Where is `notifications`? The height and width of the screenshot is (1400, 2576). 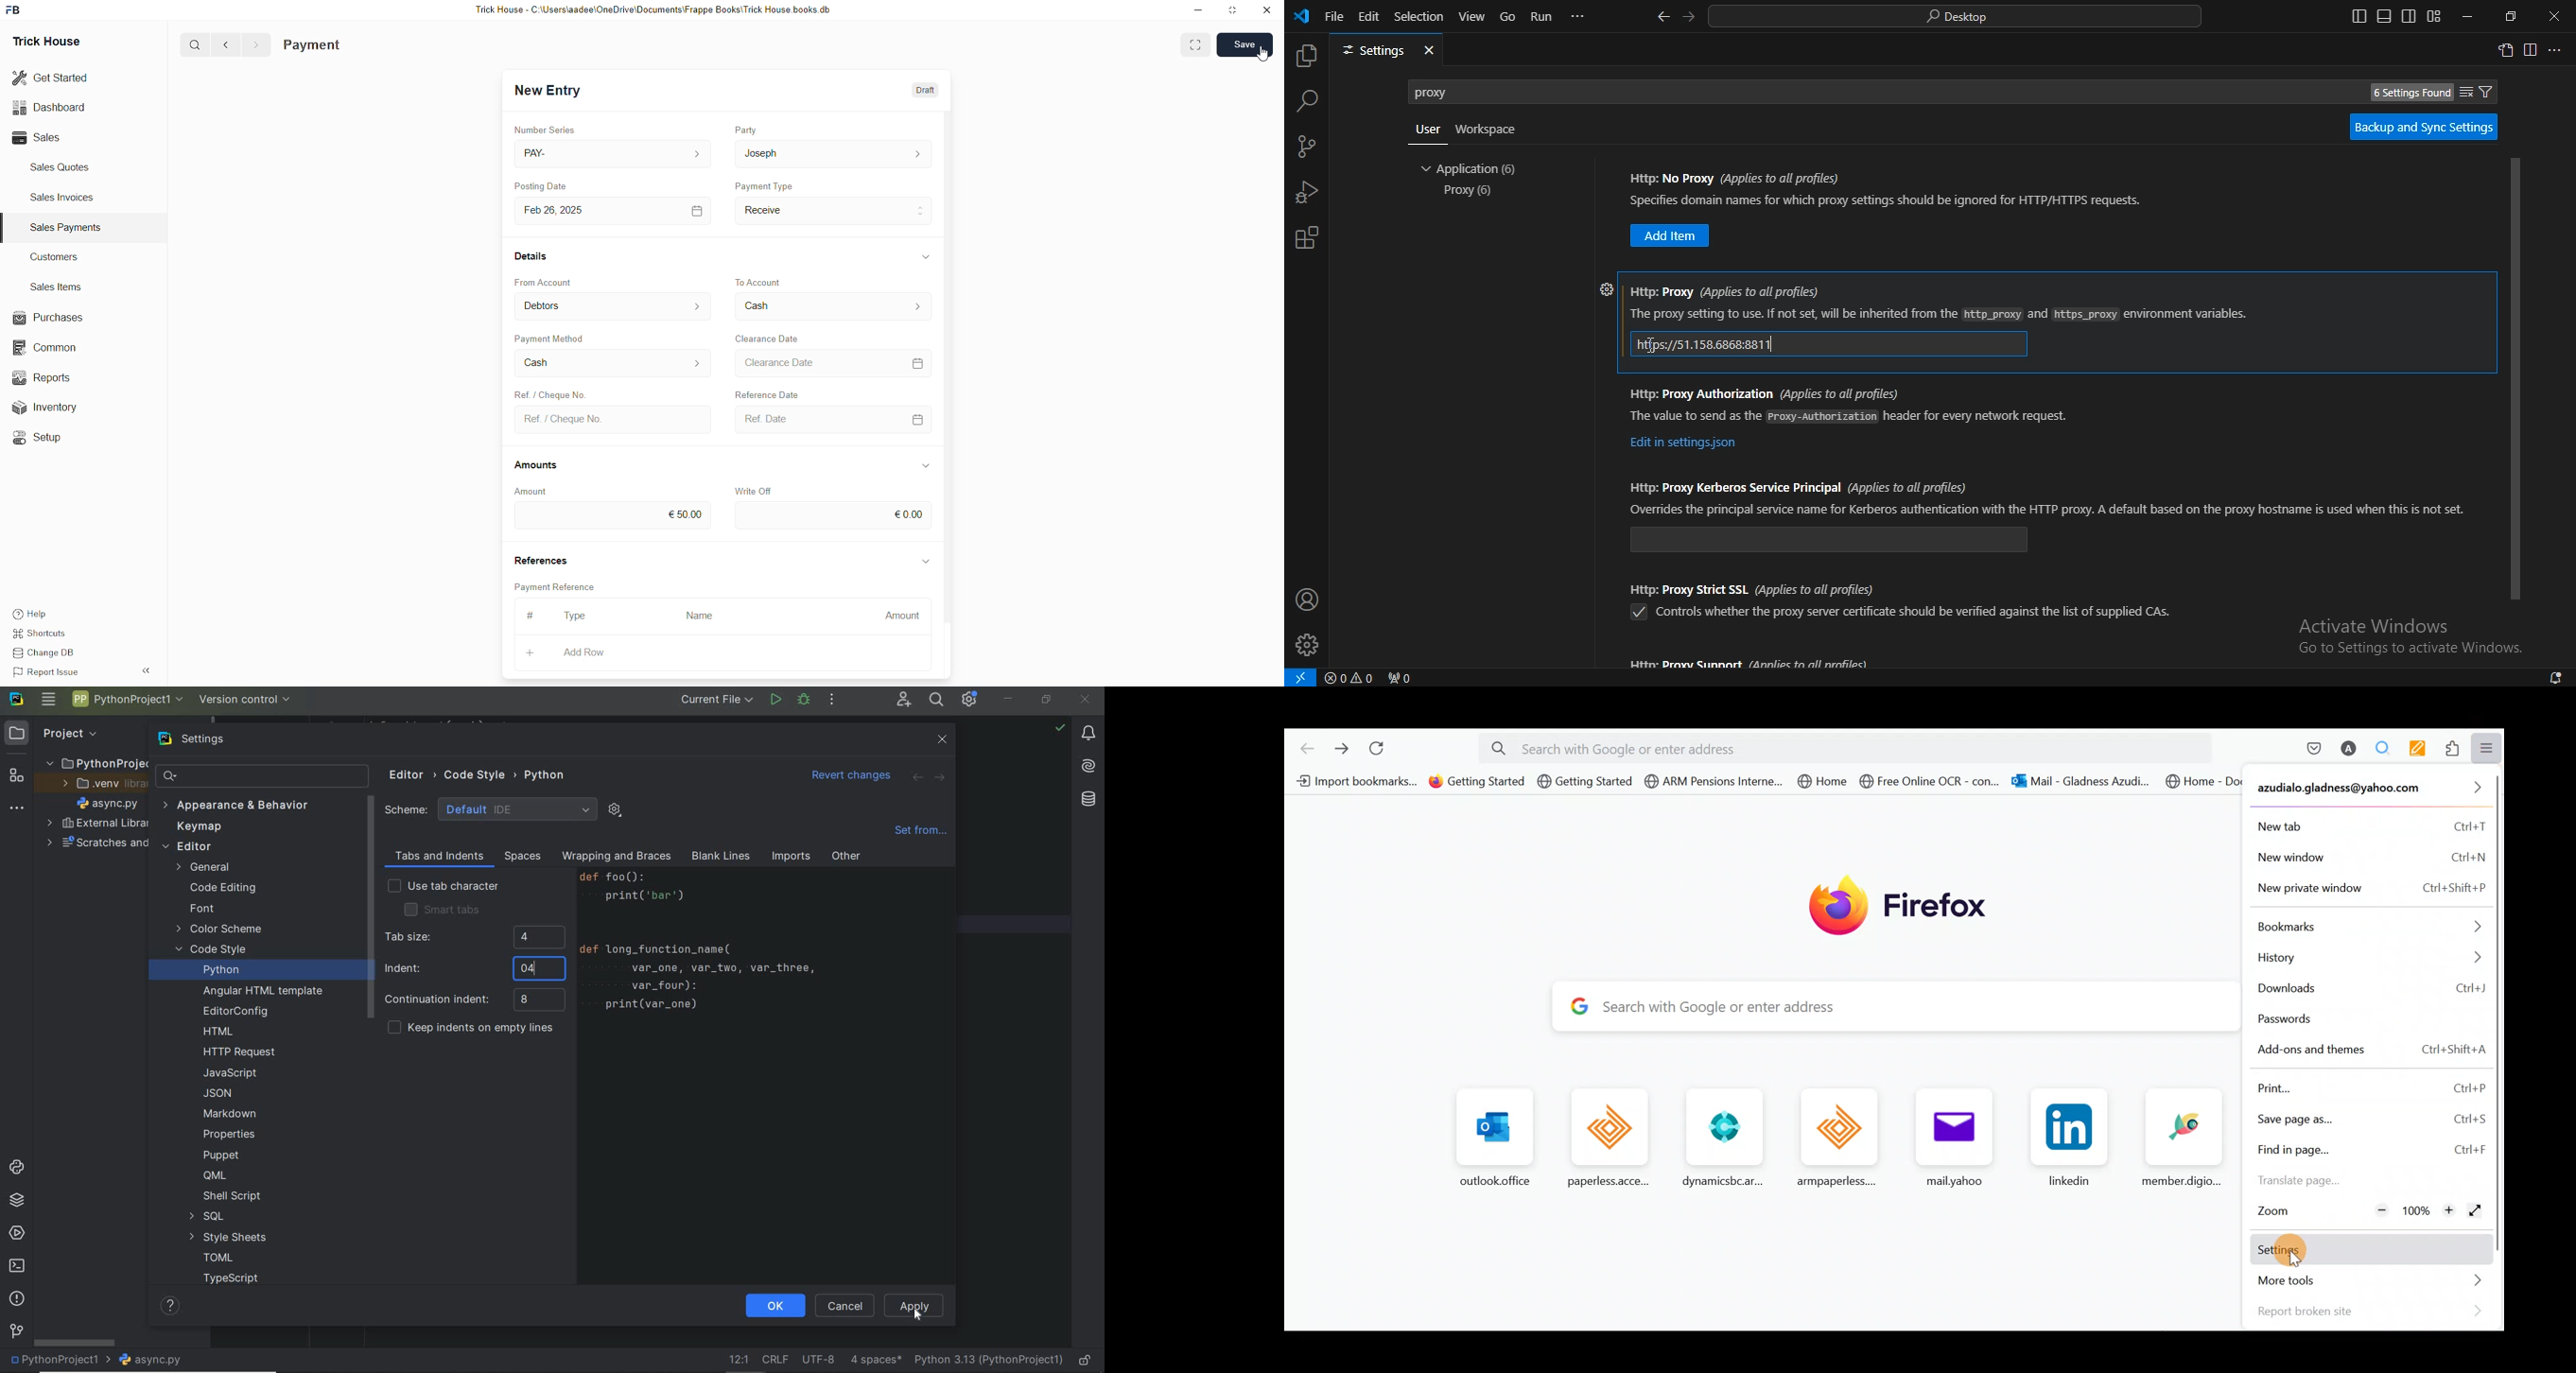
notifications is located at coordinates (1088, 734).